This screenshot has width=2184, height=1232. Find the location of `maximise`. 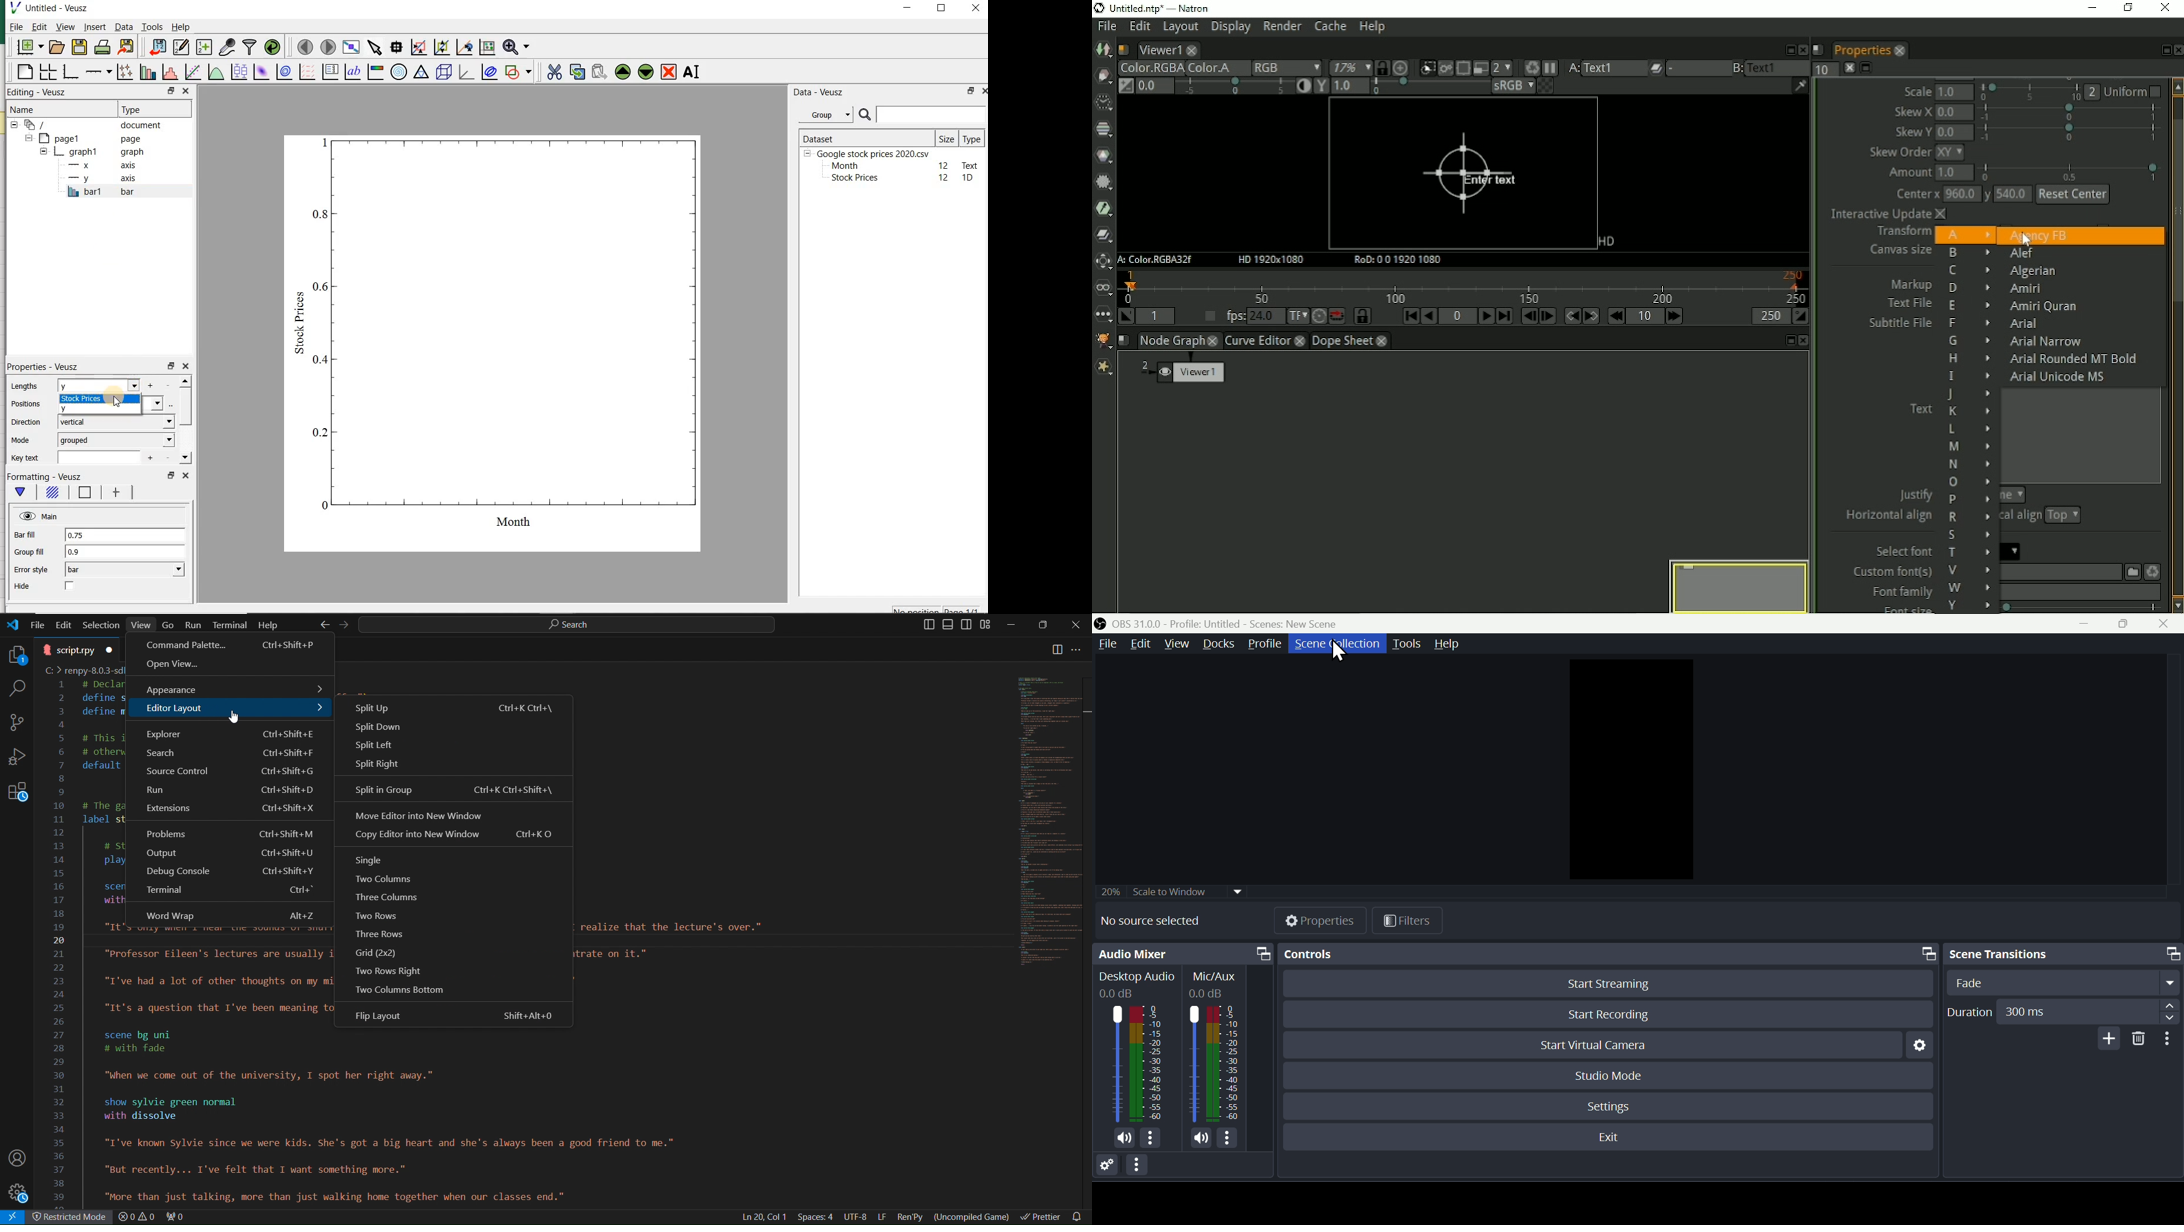

maximise is located at coordinates (2128, 624).